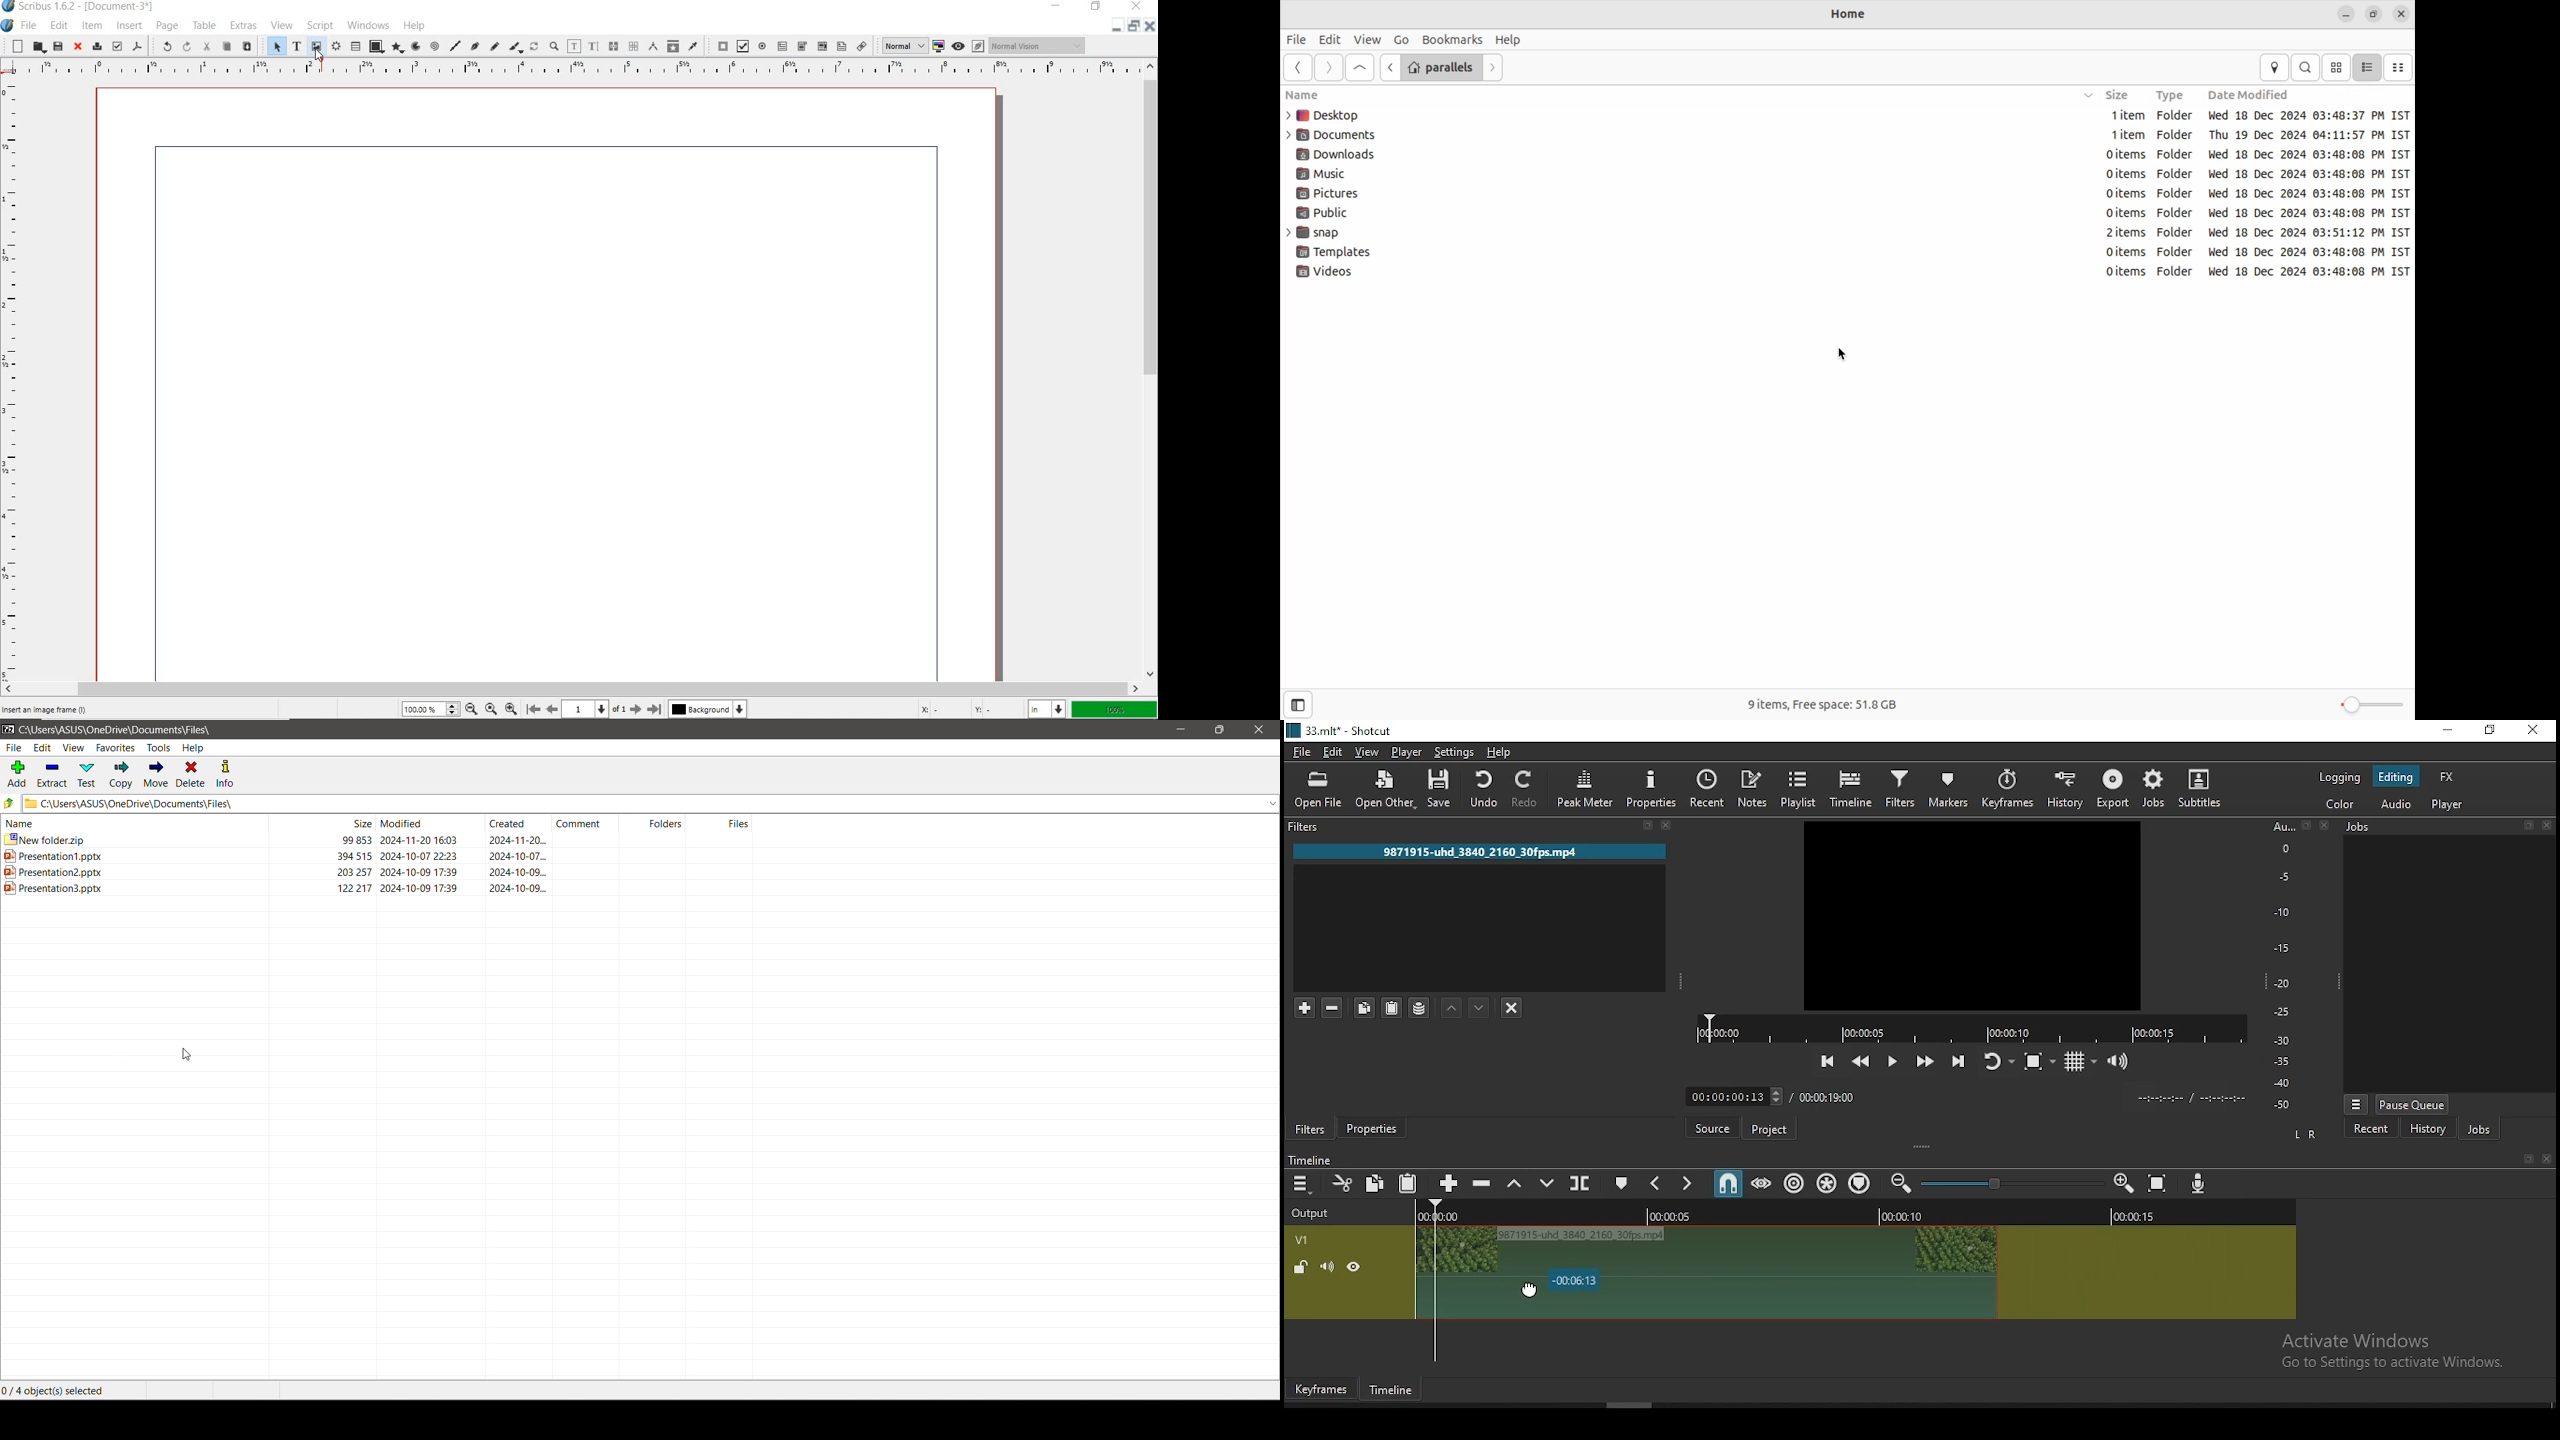  I want to click on Help, so click(1511, 38).